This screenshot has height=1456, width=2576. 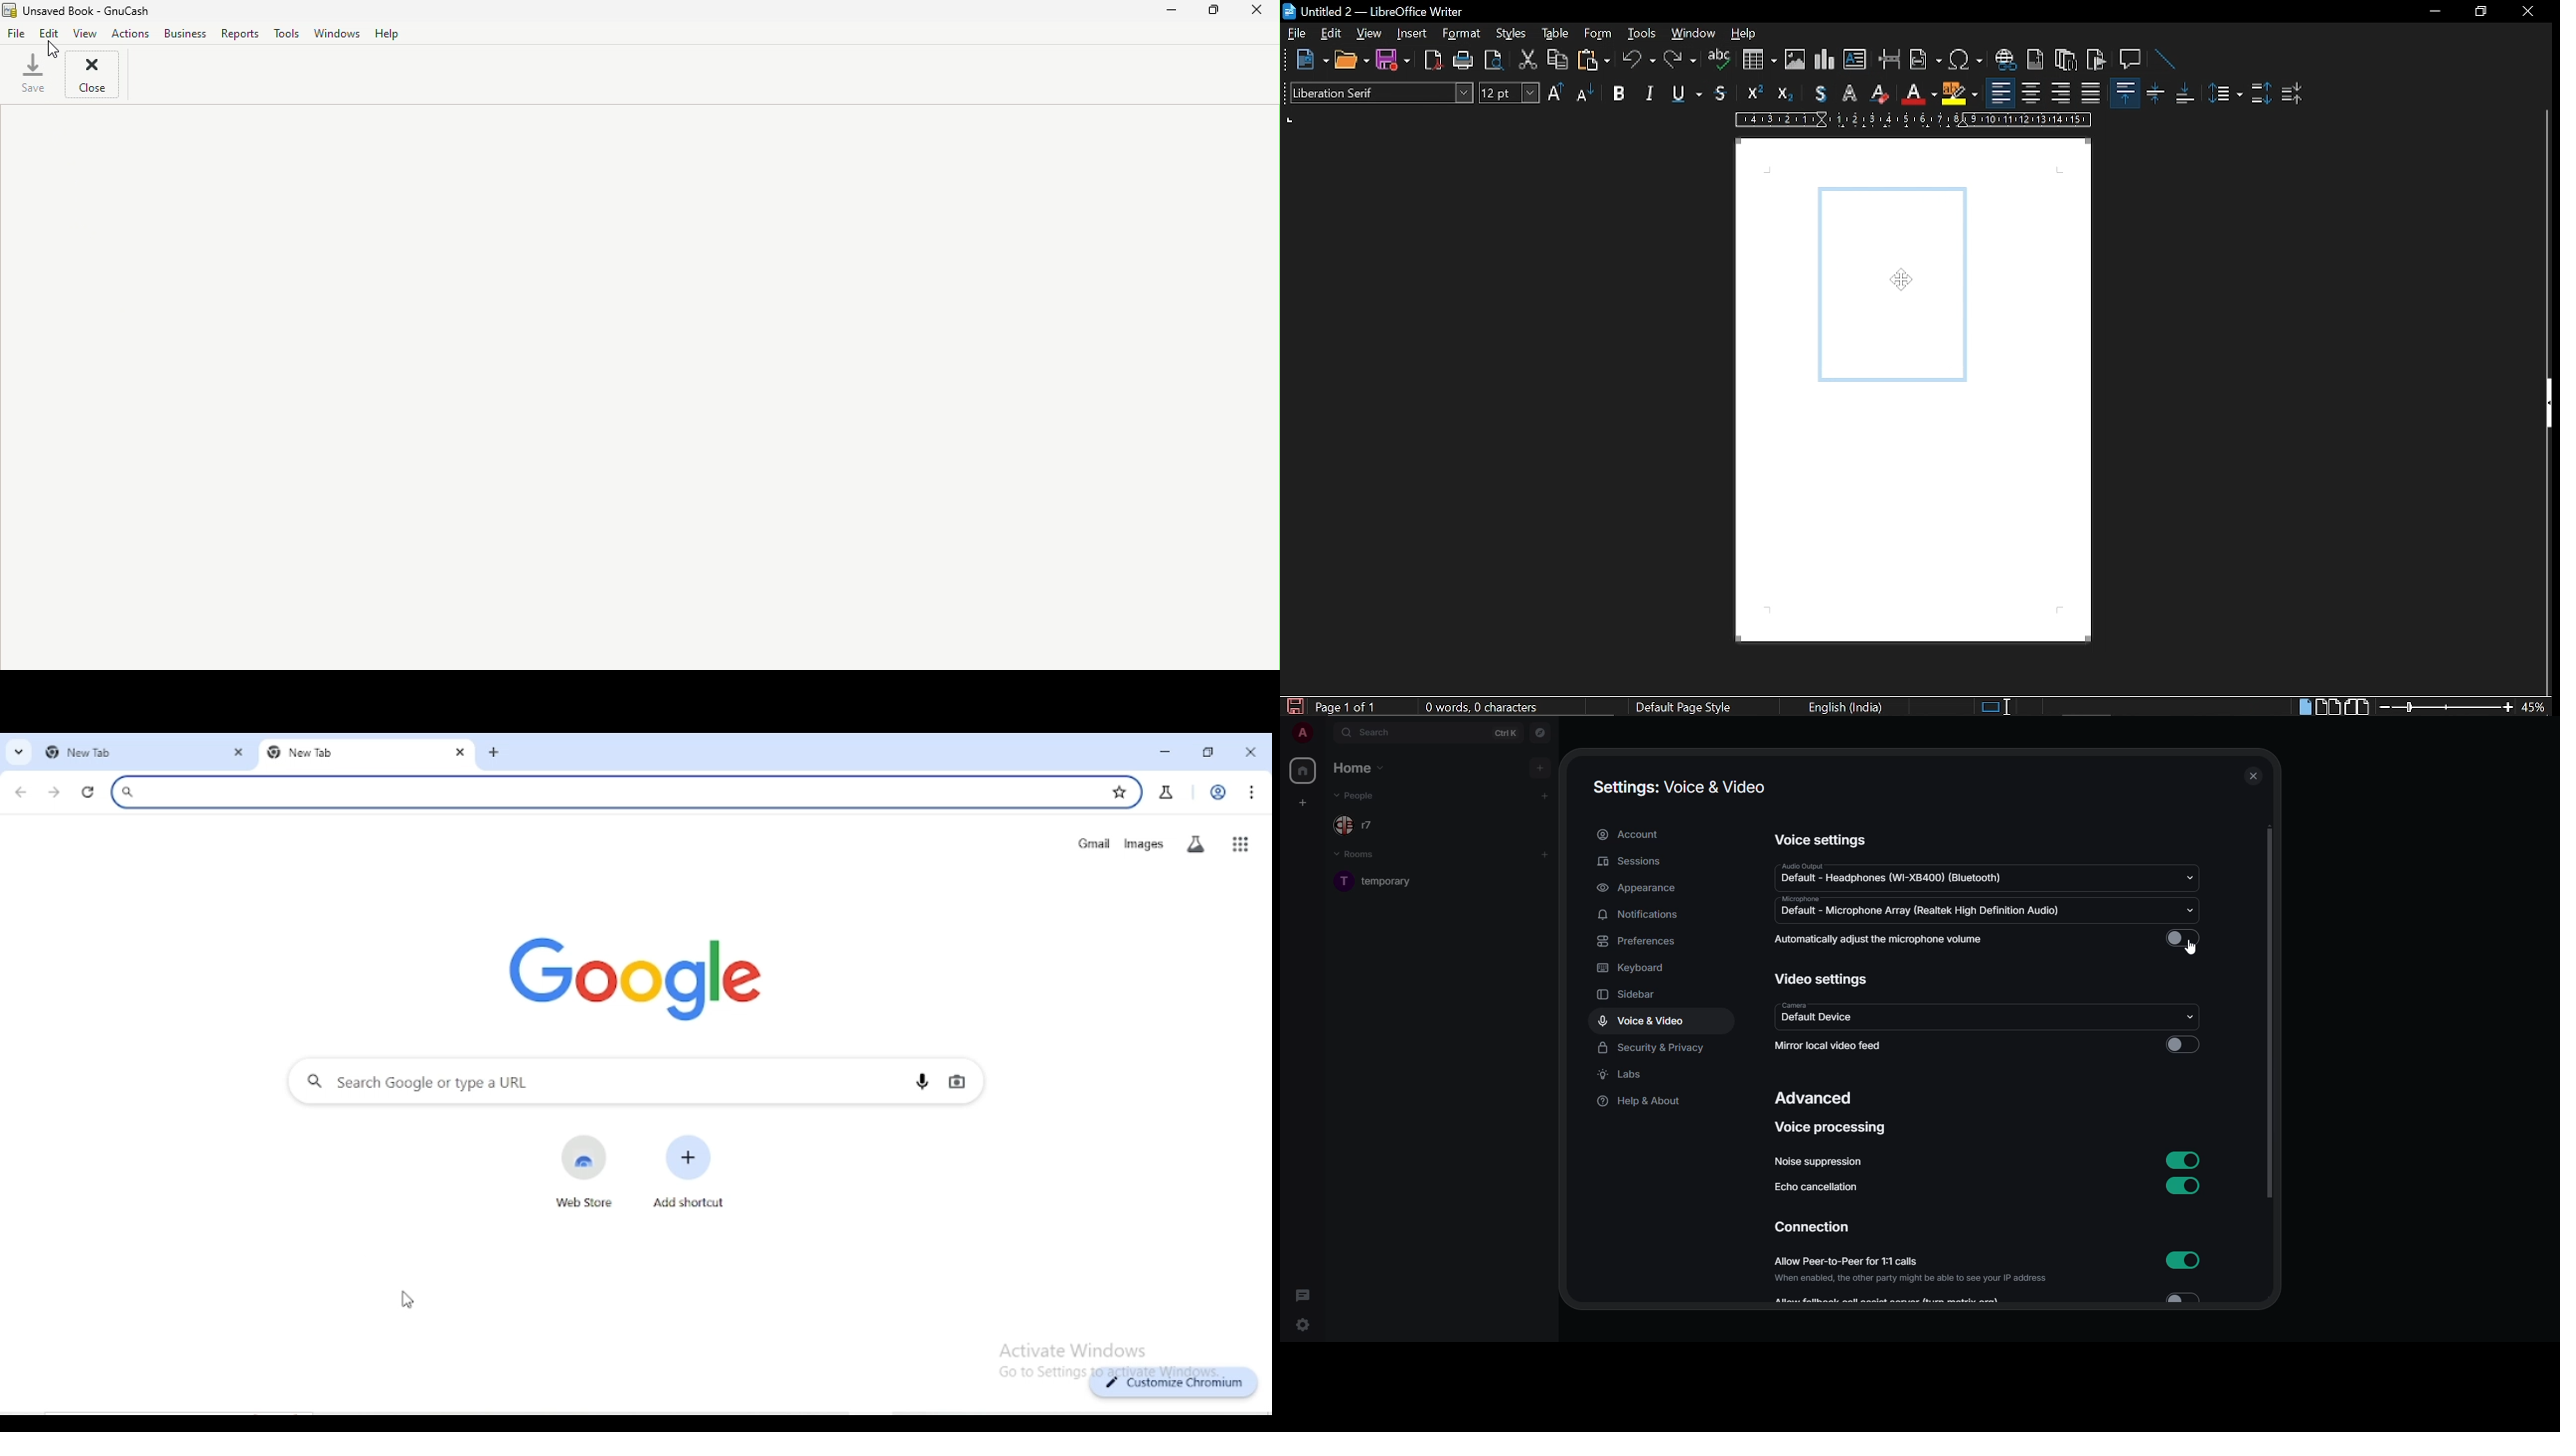 I want to click on Minimize, so click(x=1173, y=12).